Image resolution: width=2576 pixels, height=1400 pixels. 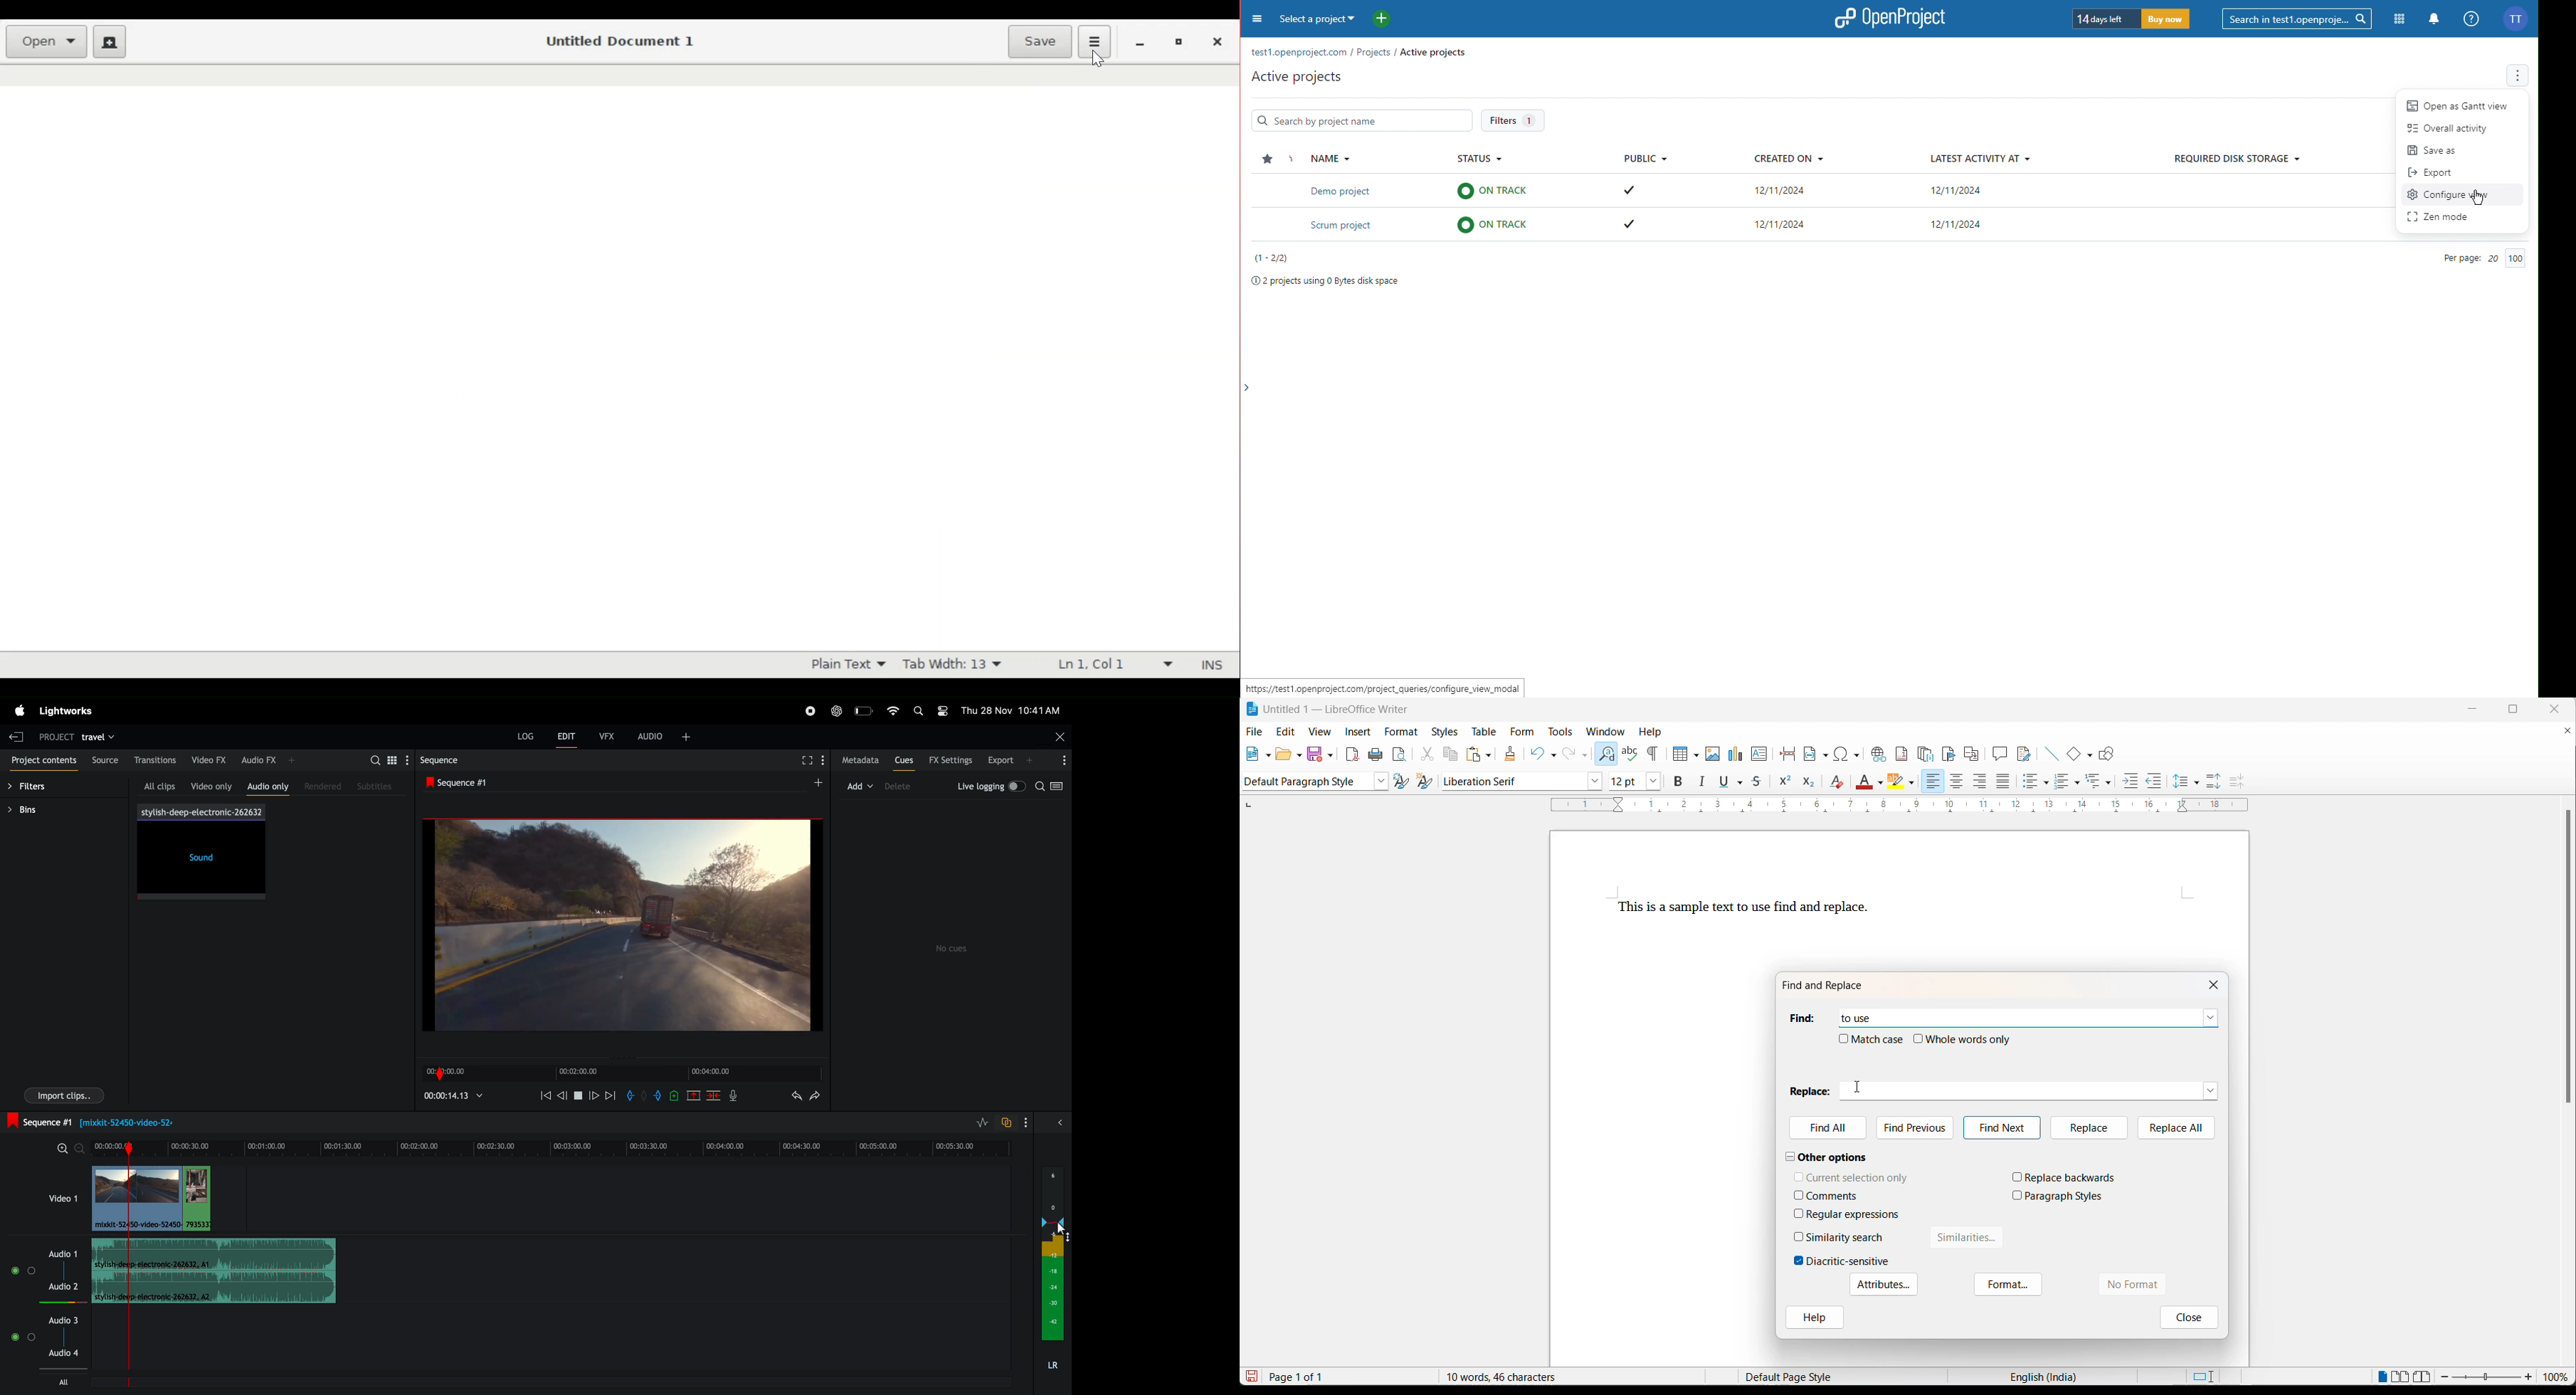 What do you see at coordinates (1011, 710) in the screenshot?
I see `date and time` at bounding box center [1011, 710].